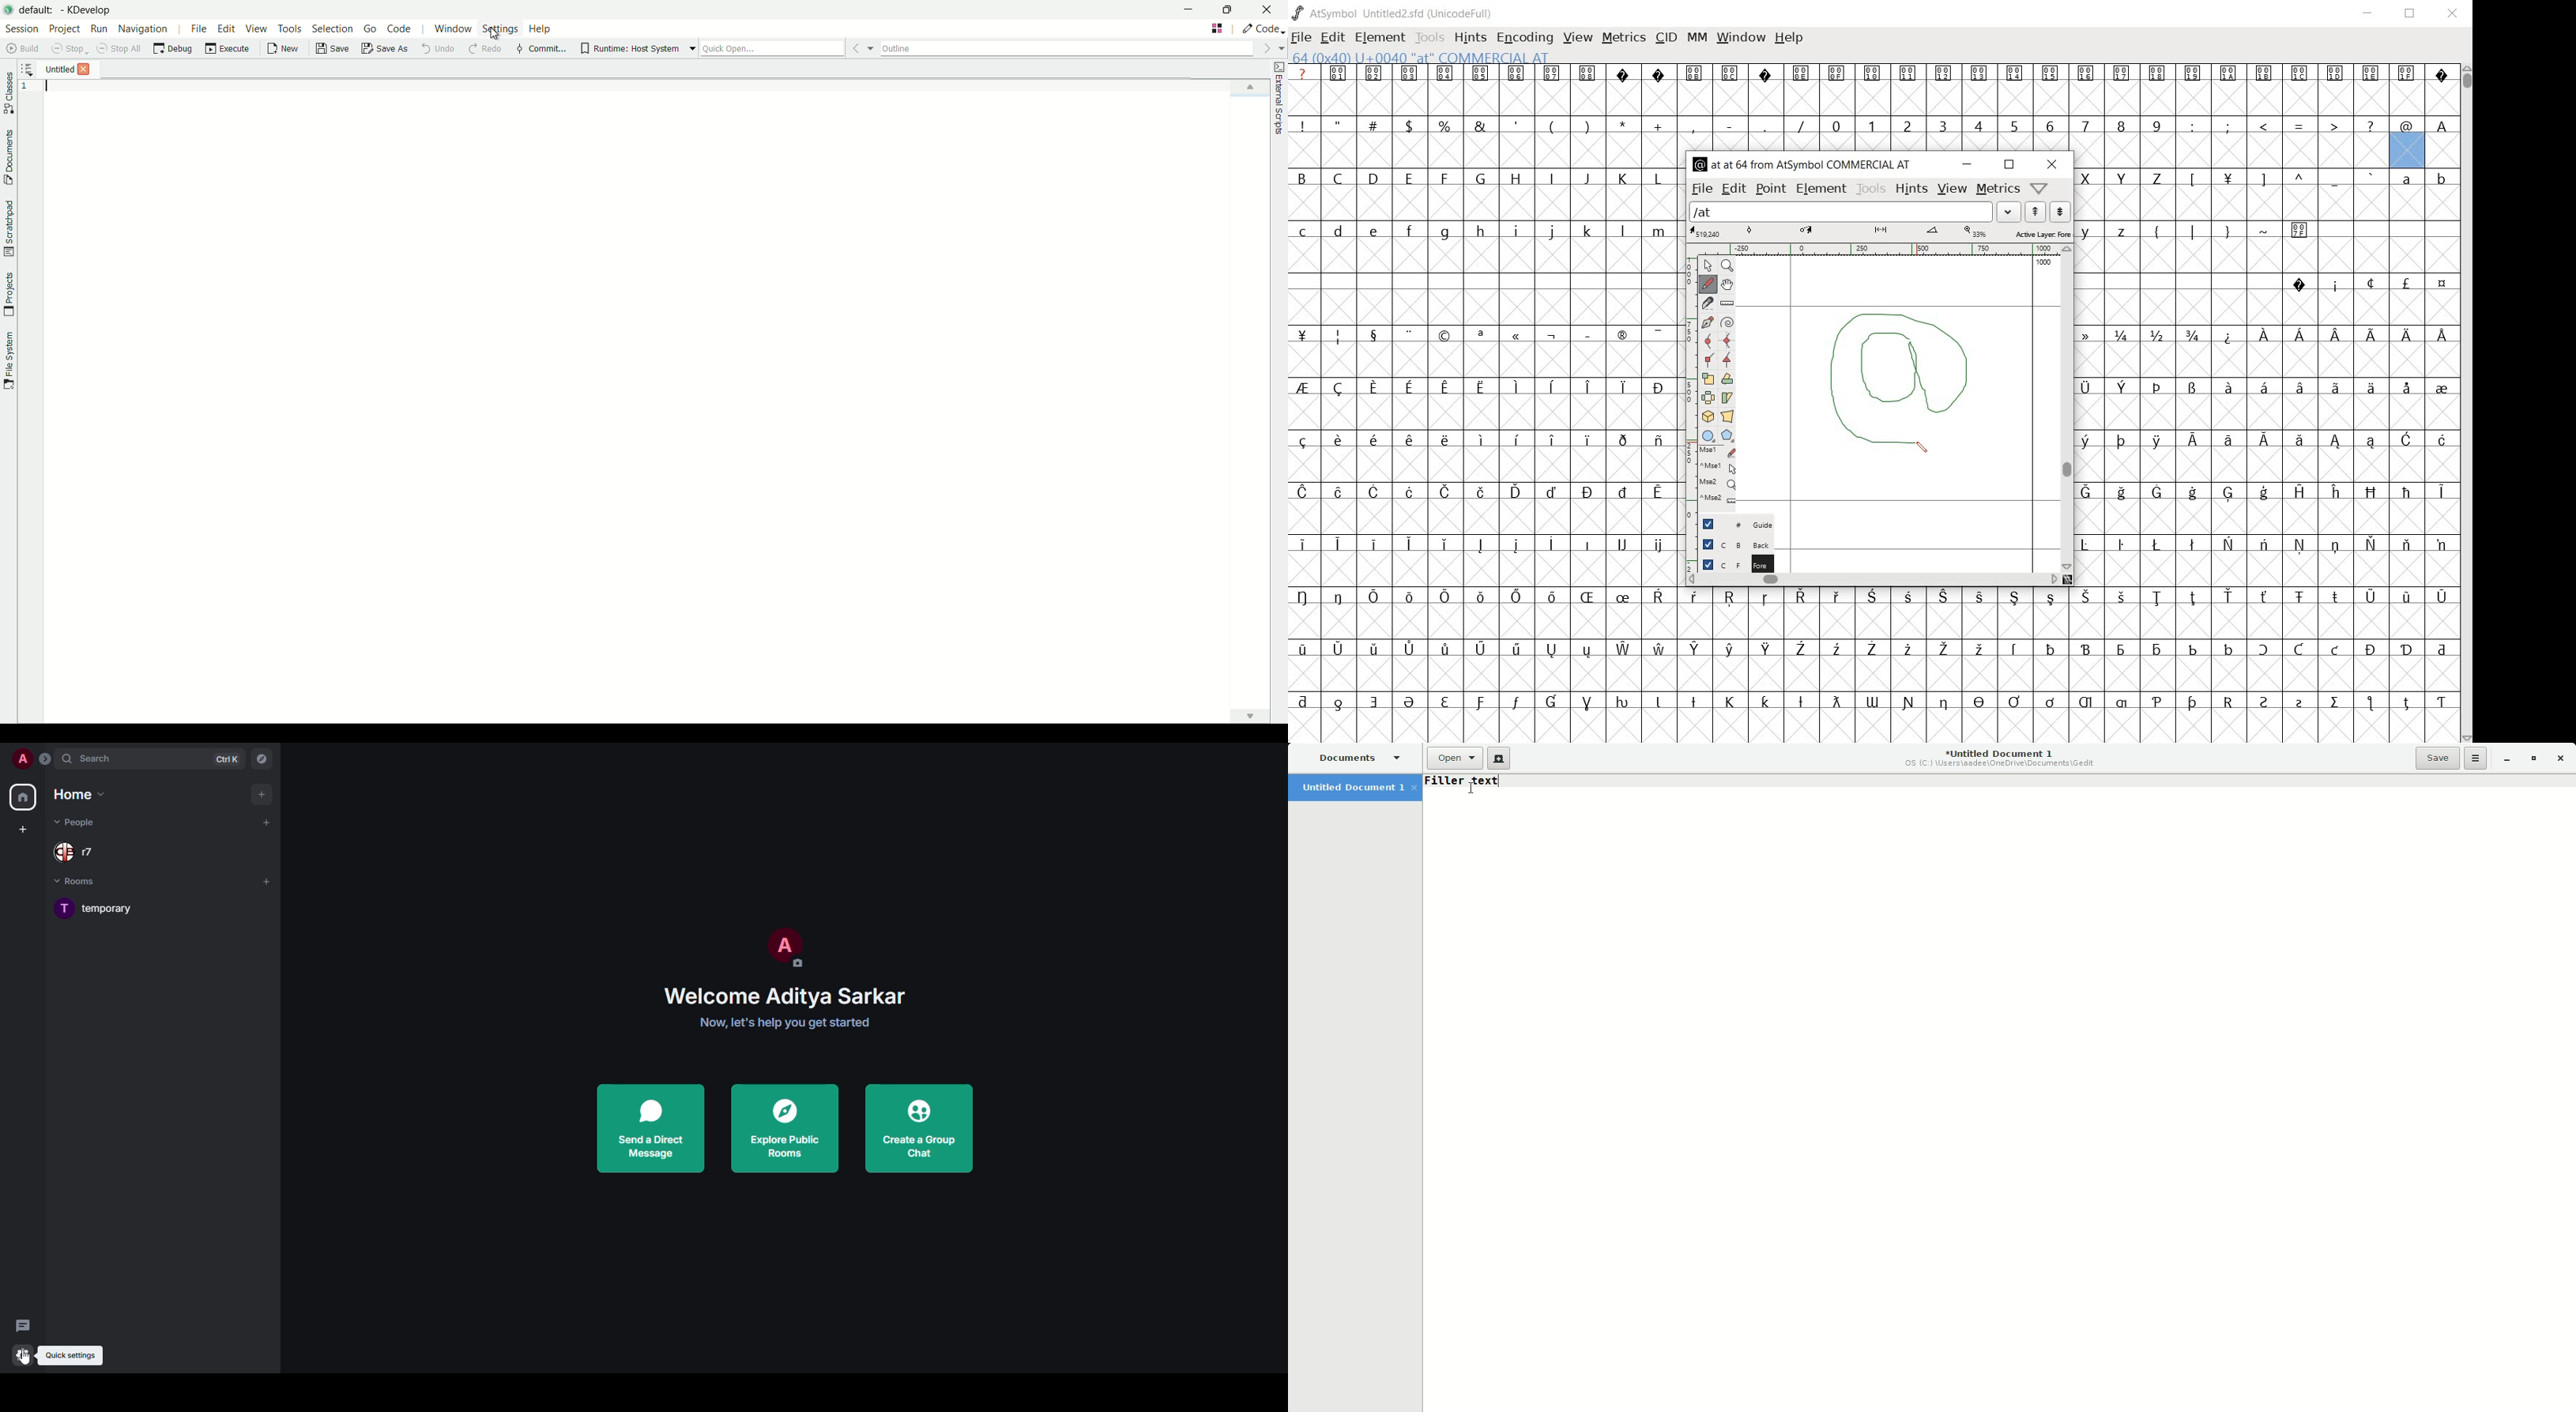 This screenshot has width=2576, height=1428. I want to click on view, so click(256, 28).